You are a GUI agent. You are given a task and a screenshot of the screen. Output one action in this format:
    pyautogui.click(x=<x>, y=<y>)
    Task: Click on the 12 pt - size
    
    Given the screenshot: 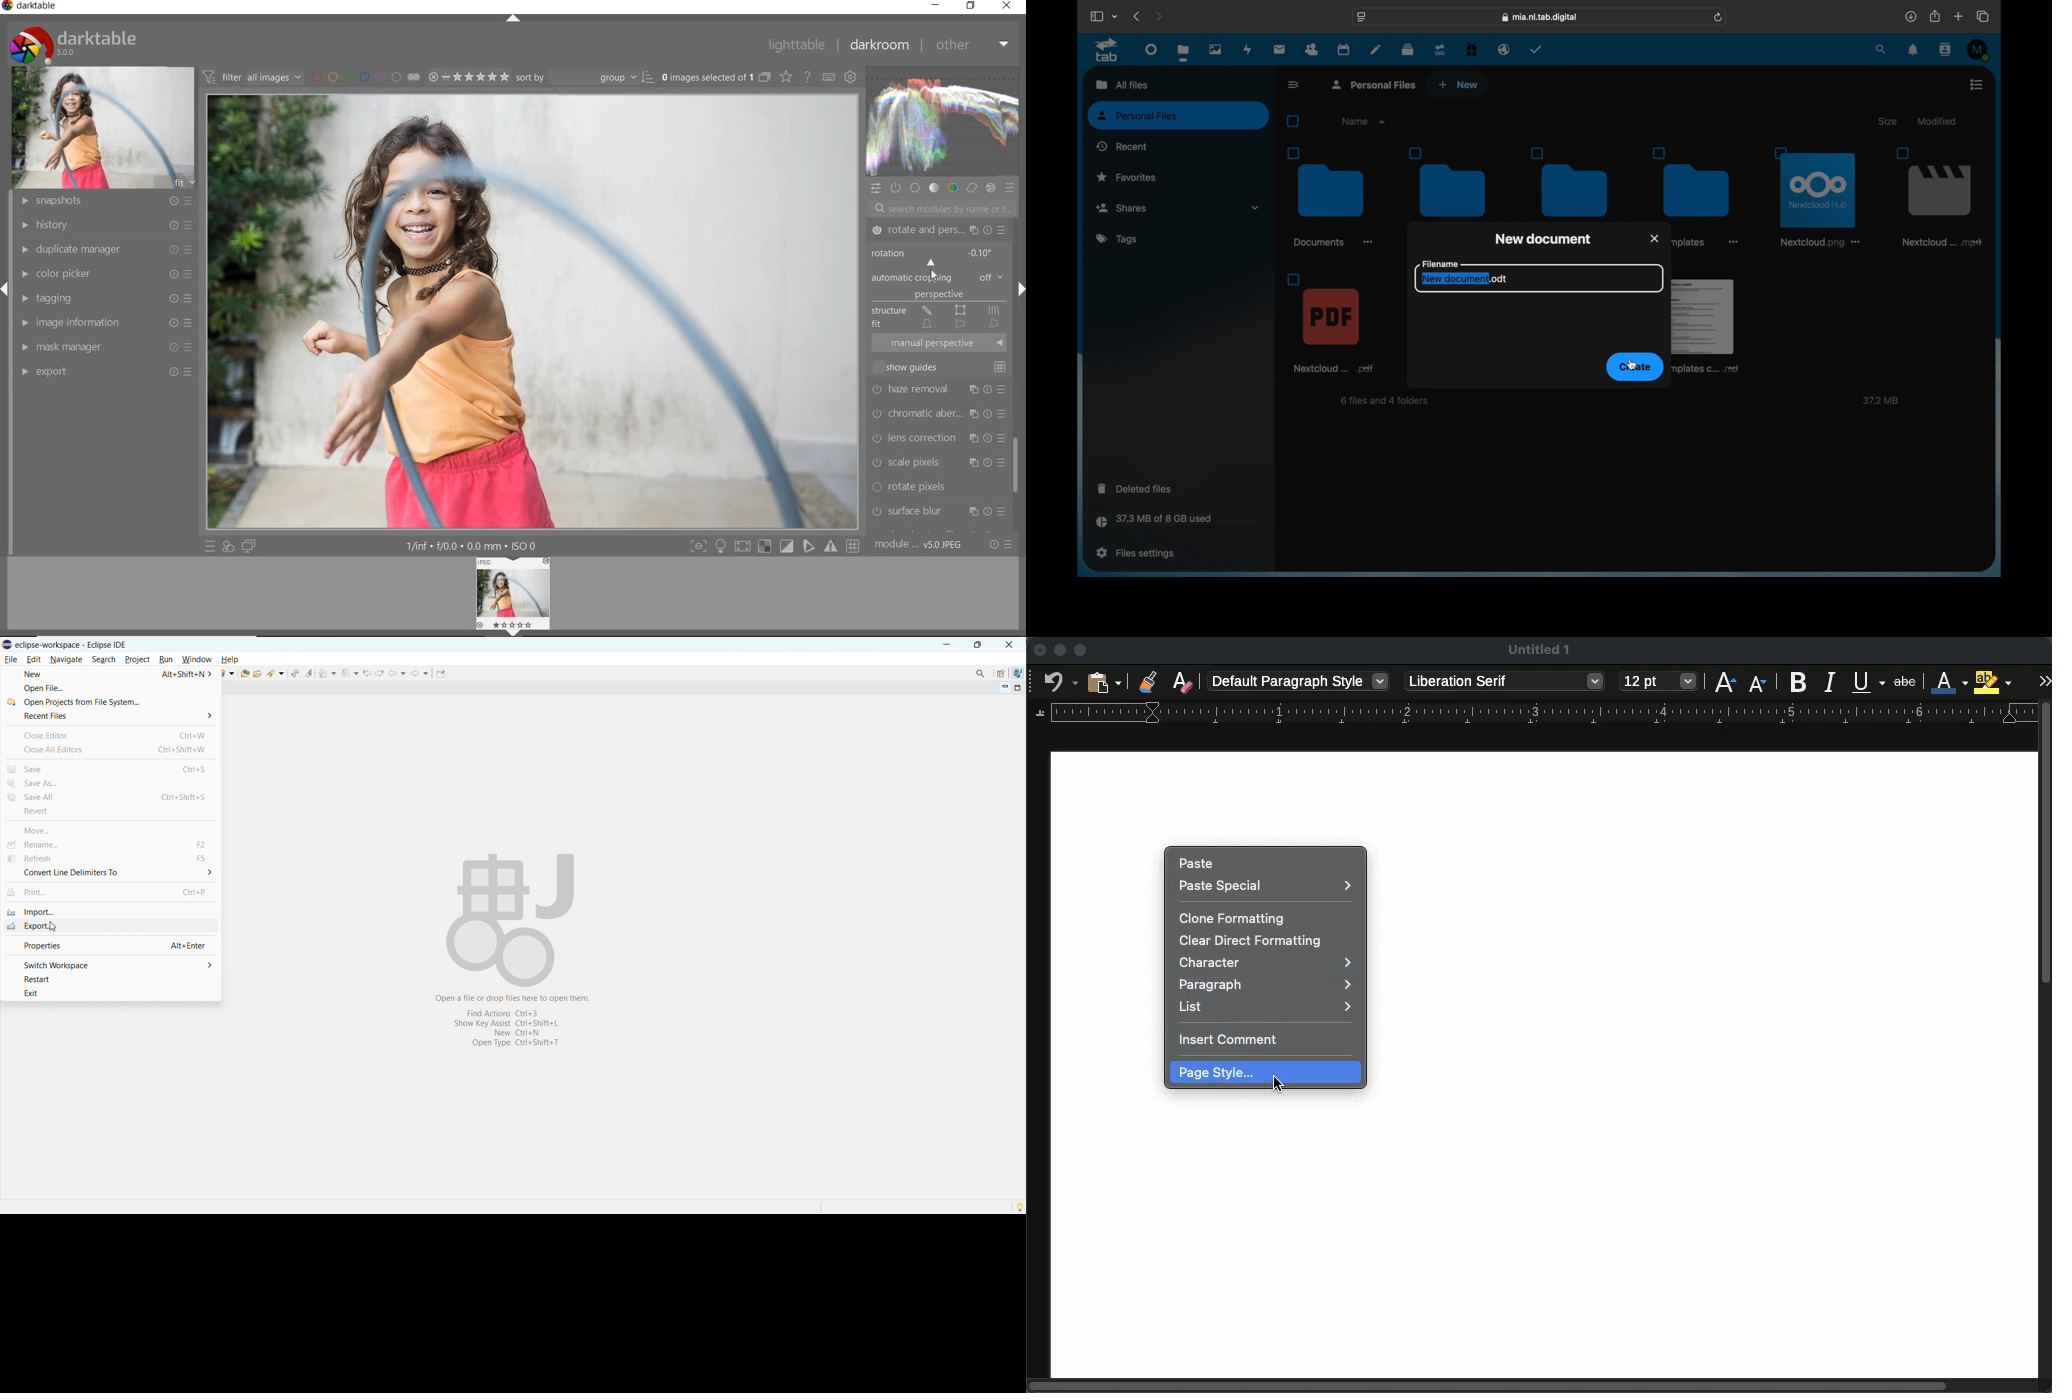 What is the action you would take?
    pyautogui.click(x=1659, y=680)
    